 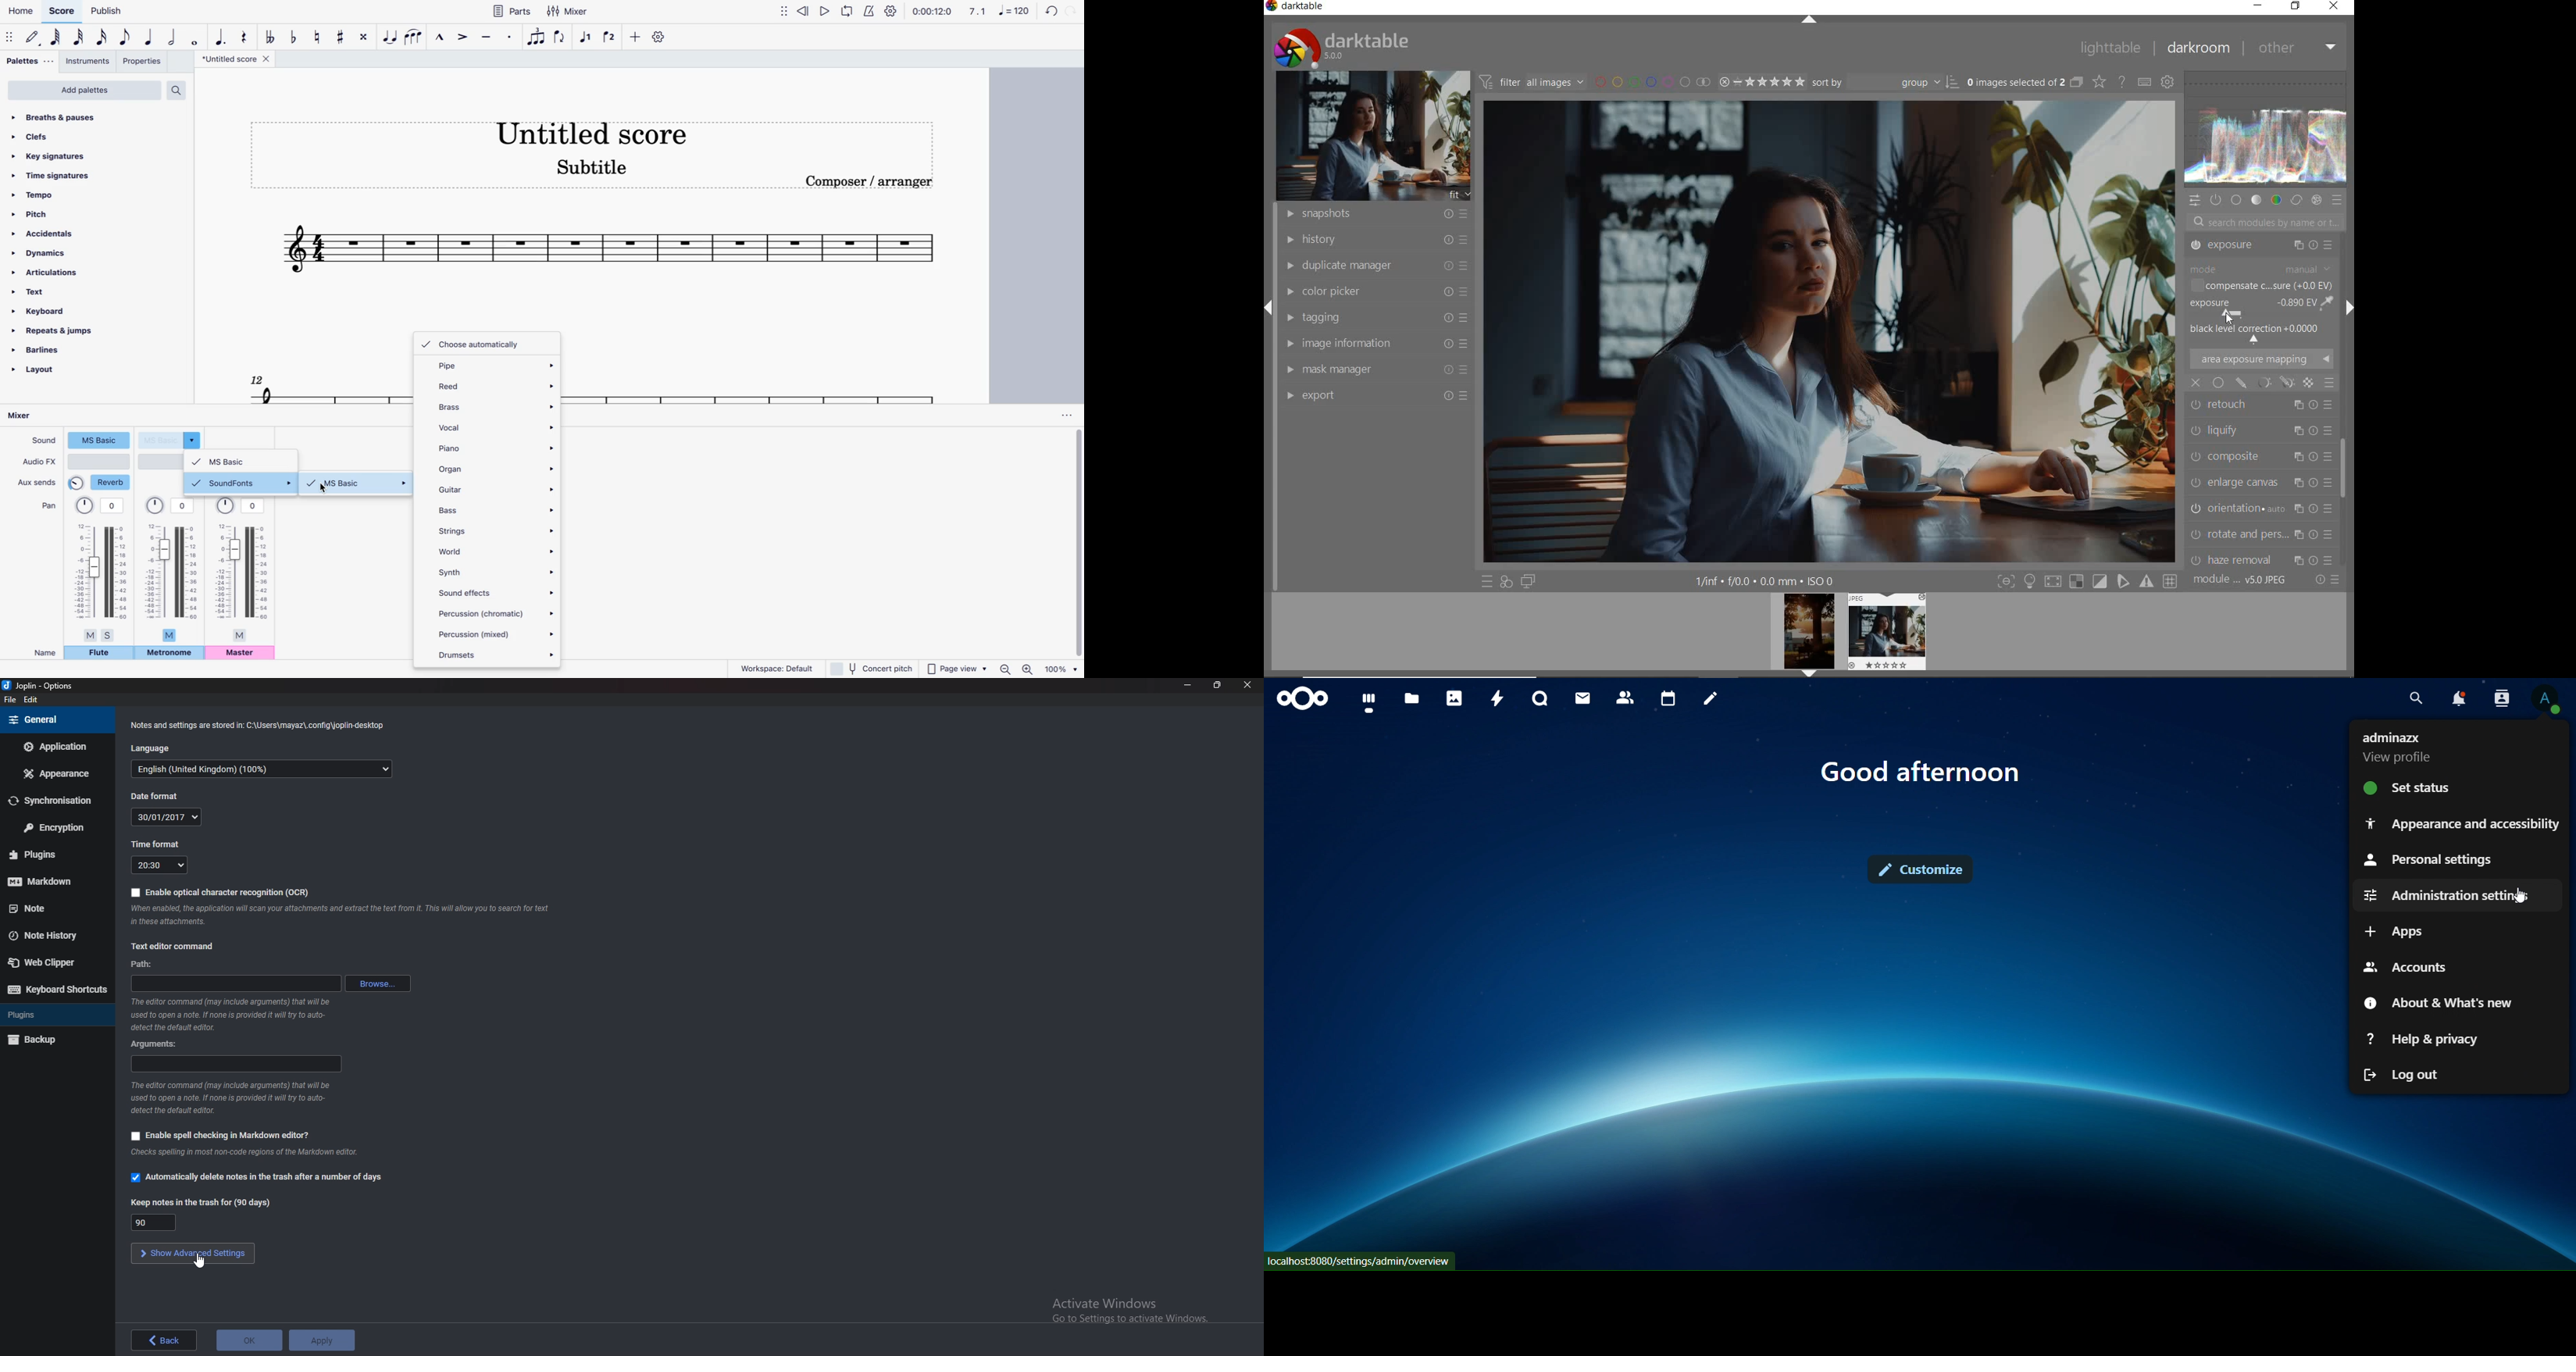 I want to click on EXPOSURE, so click(x=2260, y=301).